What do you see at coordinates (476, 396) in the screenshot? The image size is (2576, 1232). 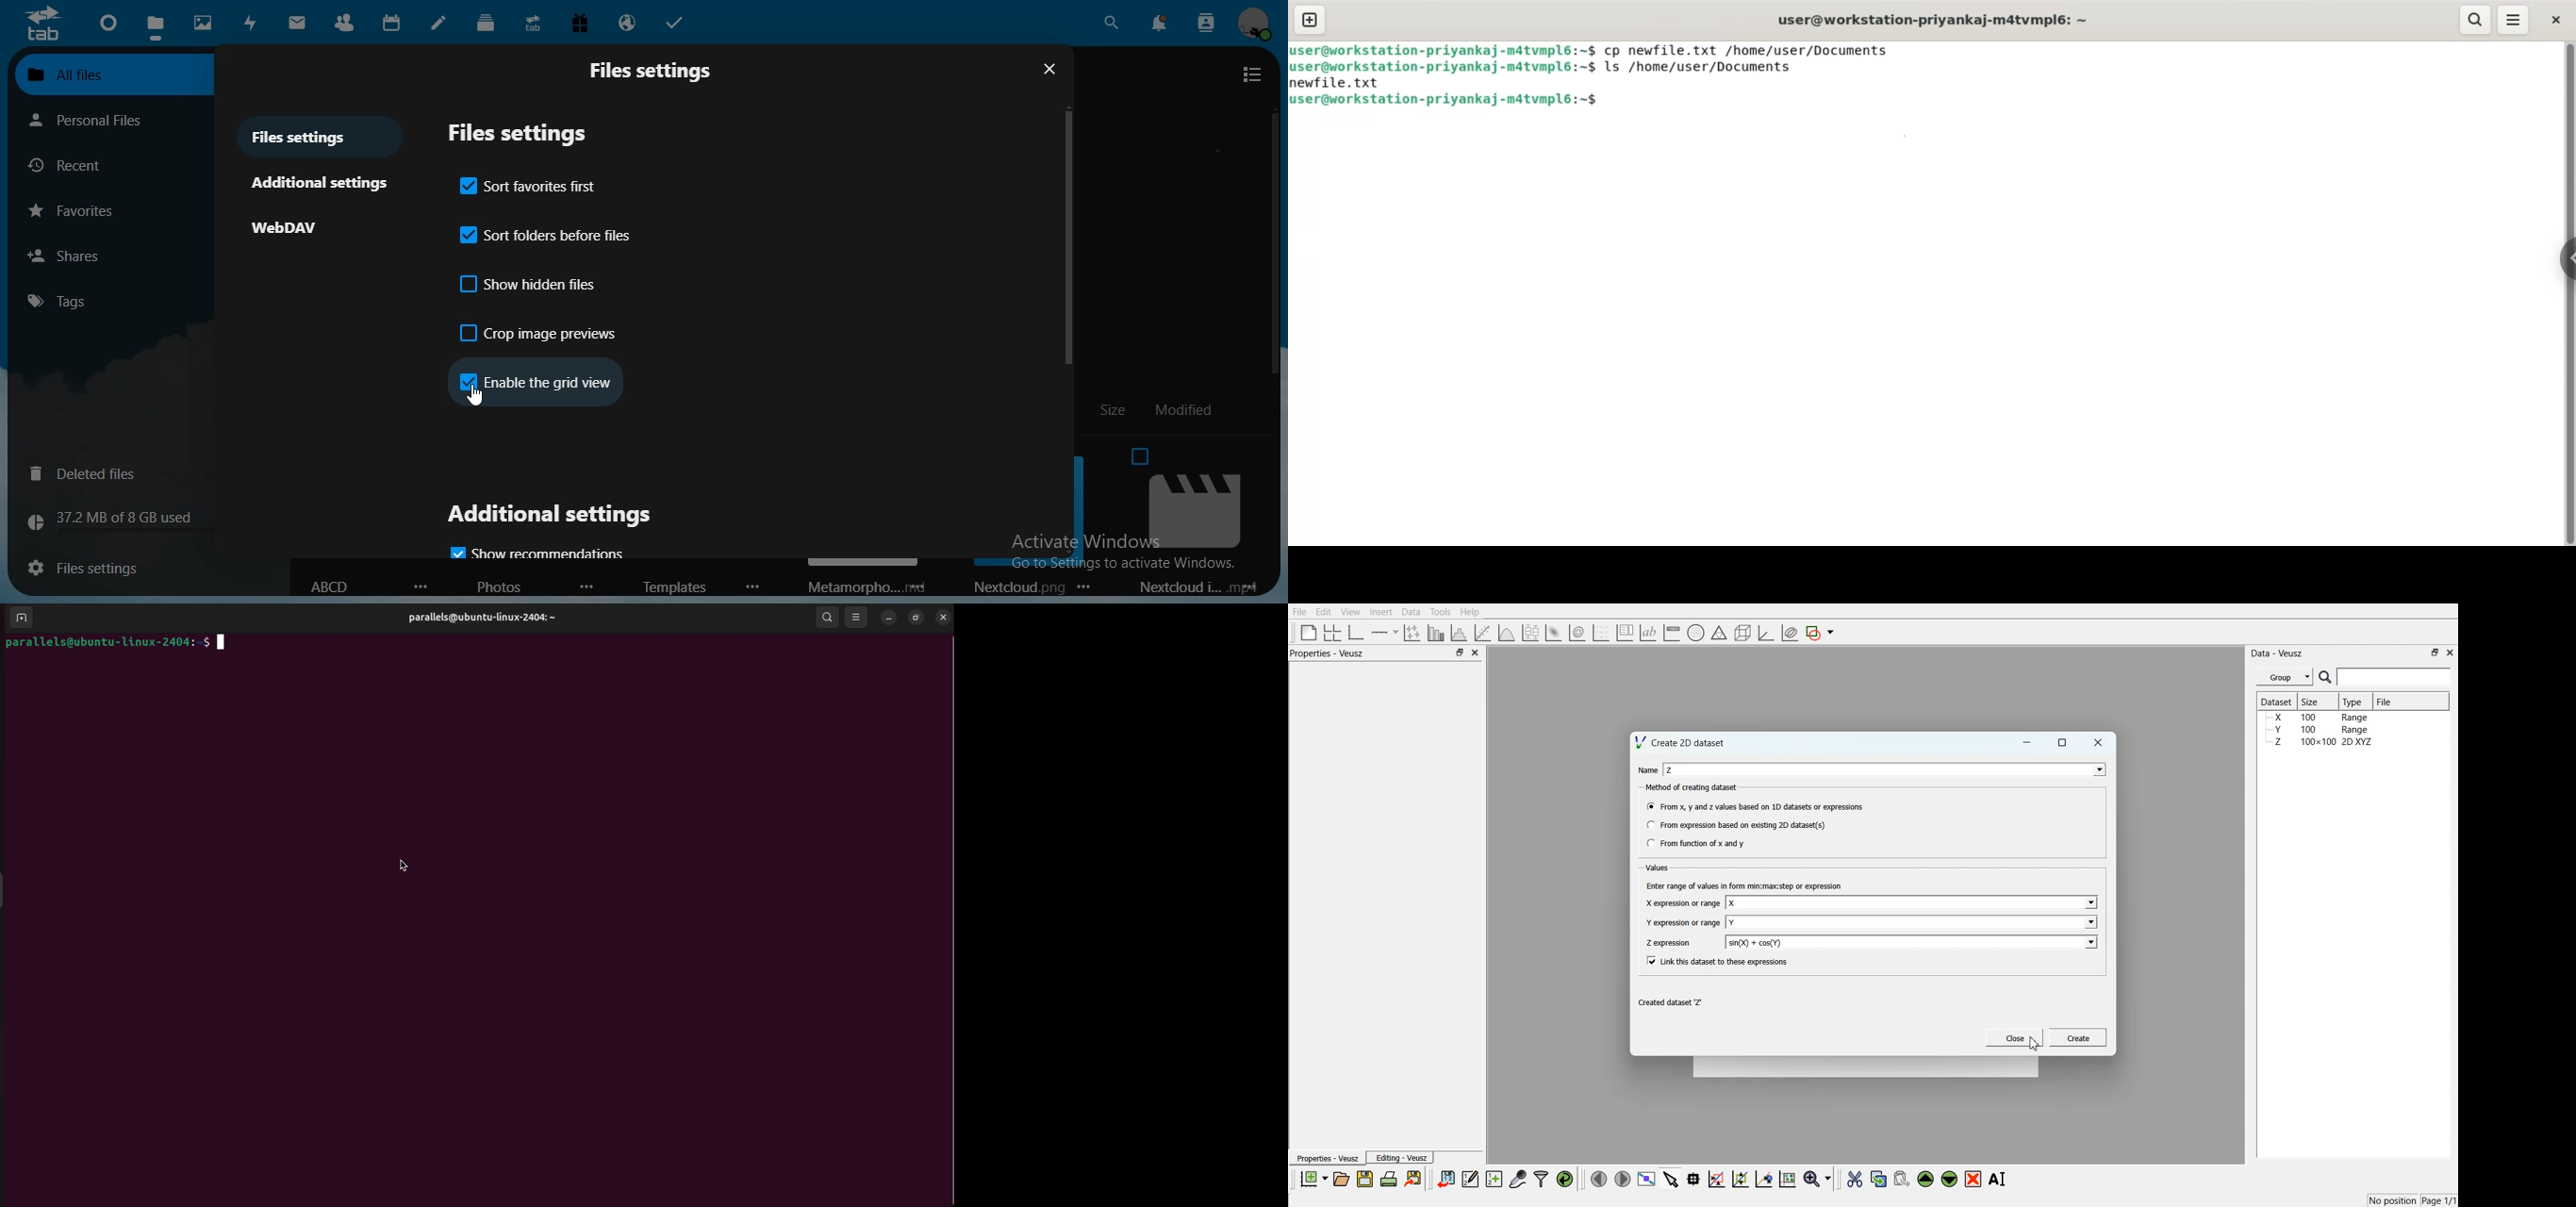 I see `cursor` at bounding box center [476, 396].